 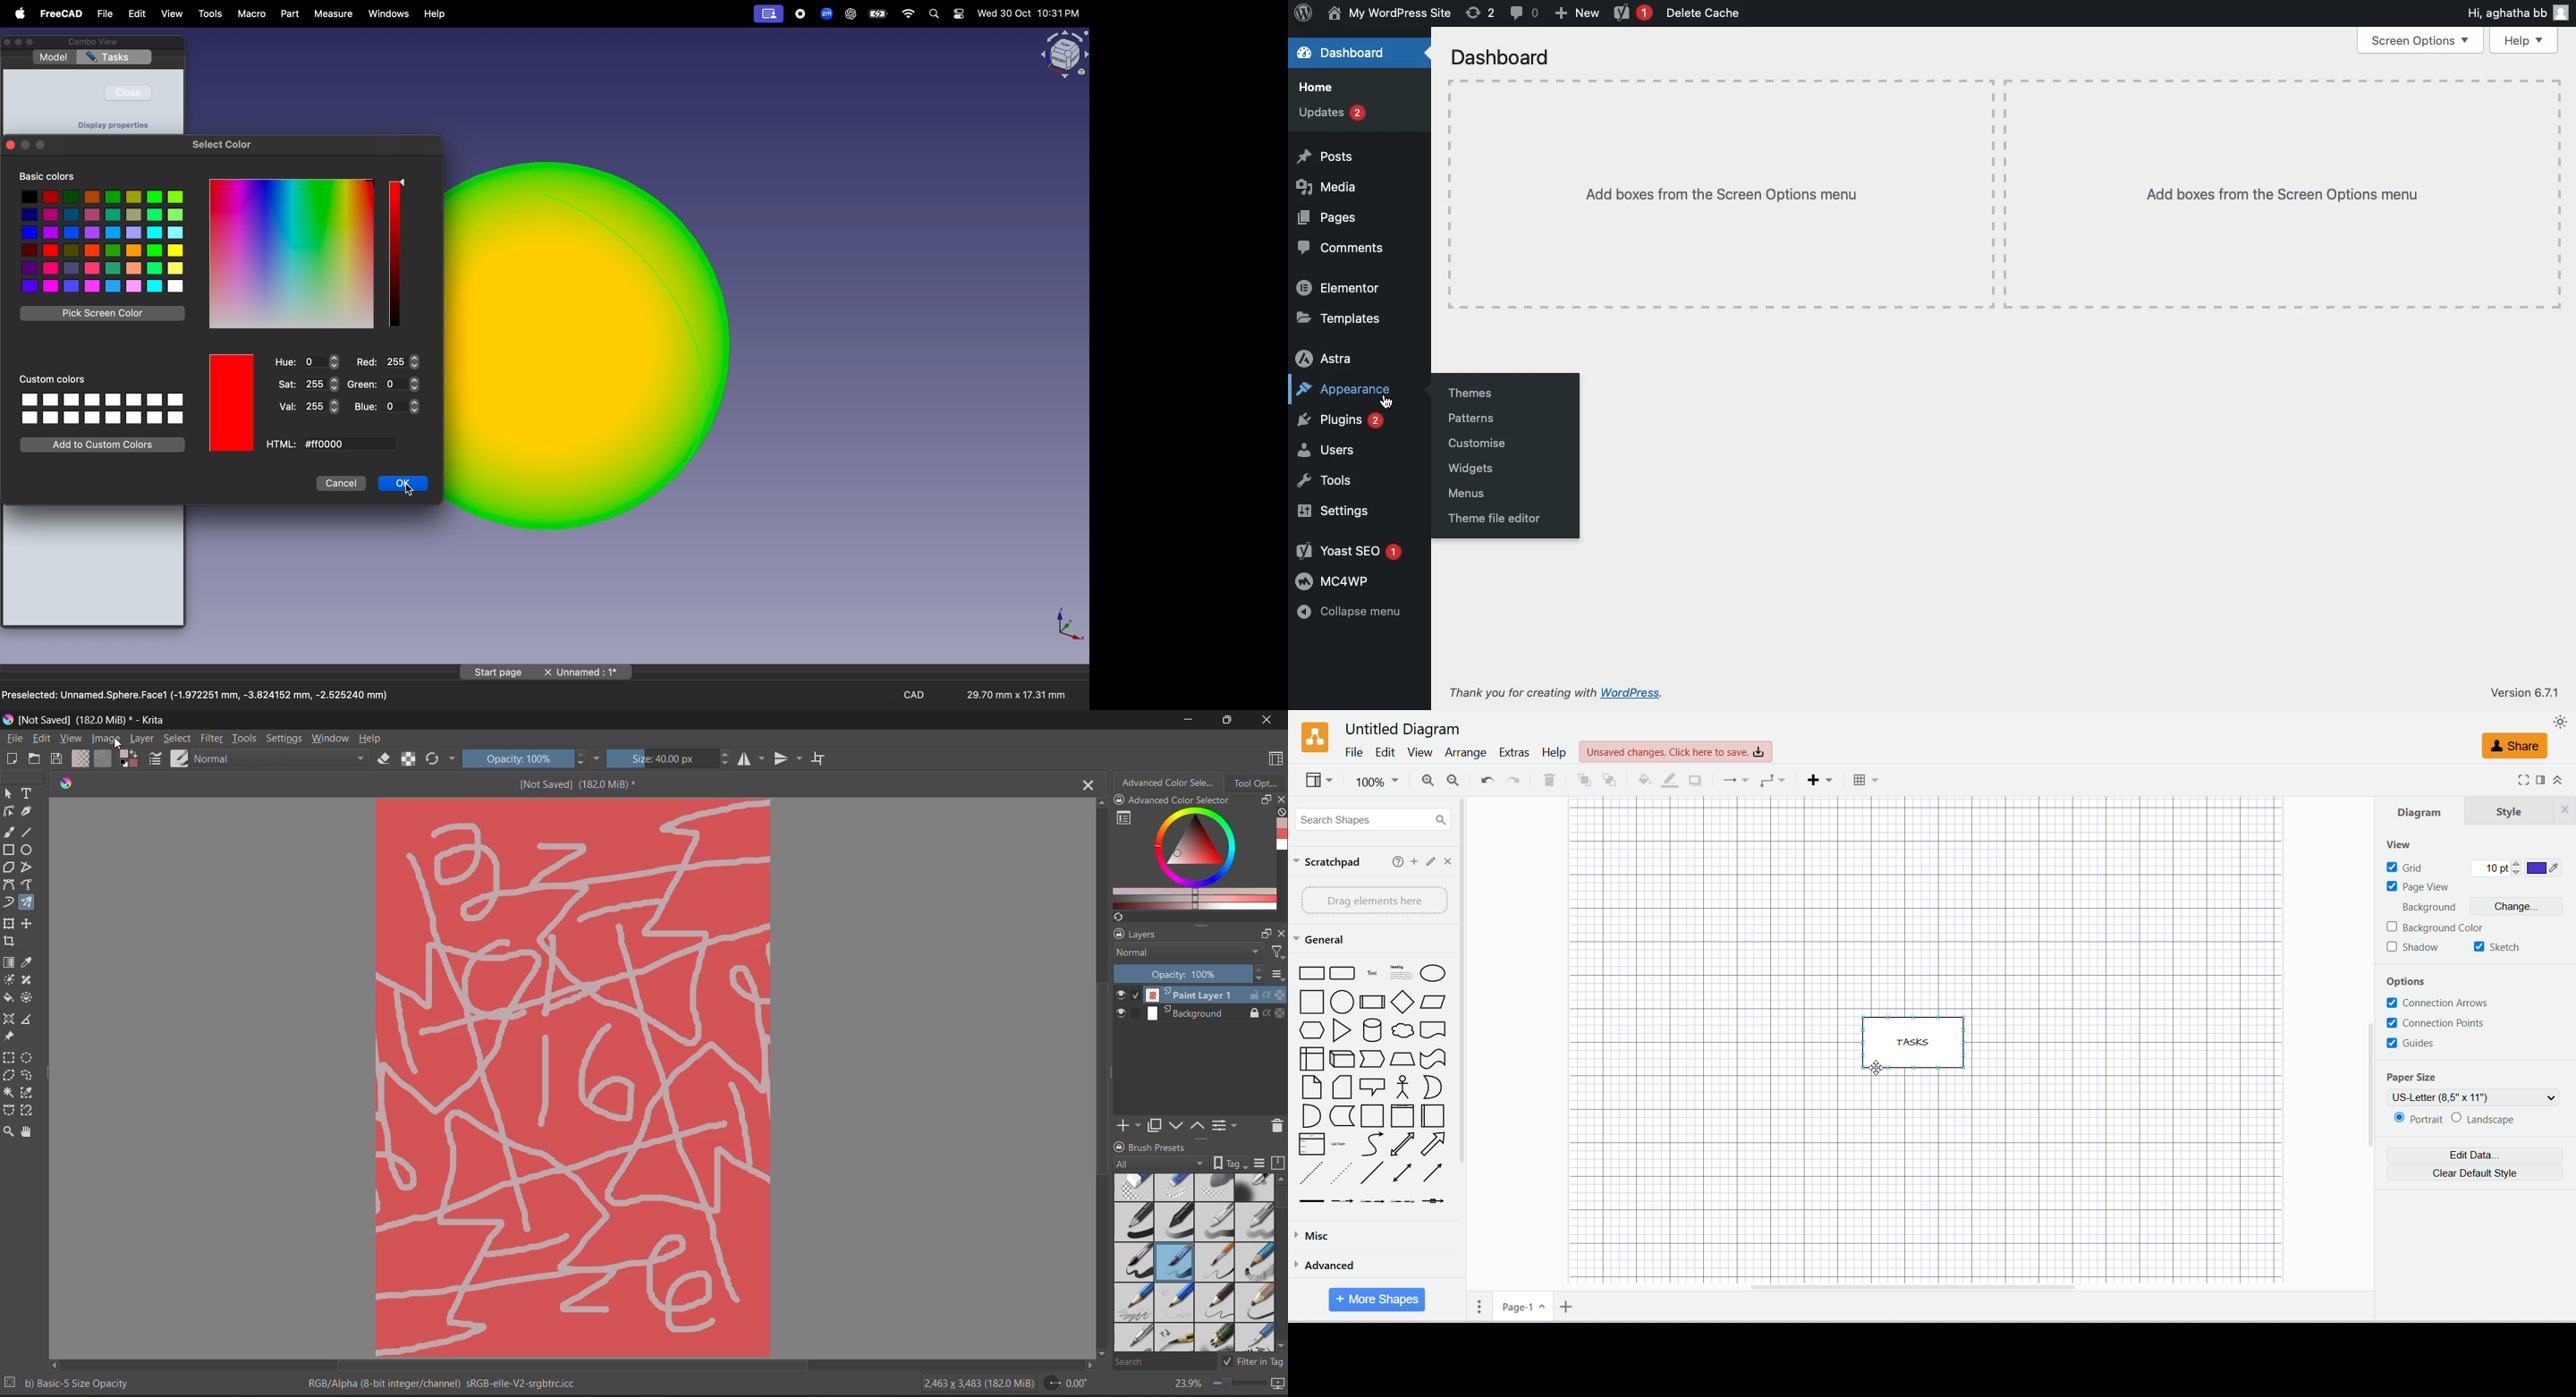 What do you see at coordinates (233, 403) in the screenshot?
I see `red color` at bounding box center [233, 403].